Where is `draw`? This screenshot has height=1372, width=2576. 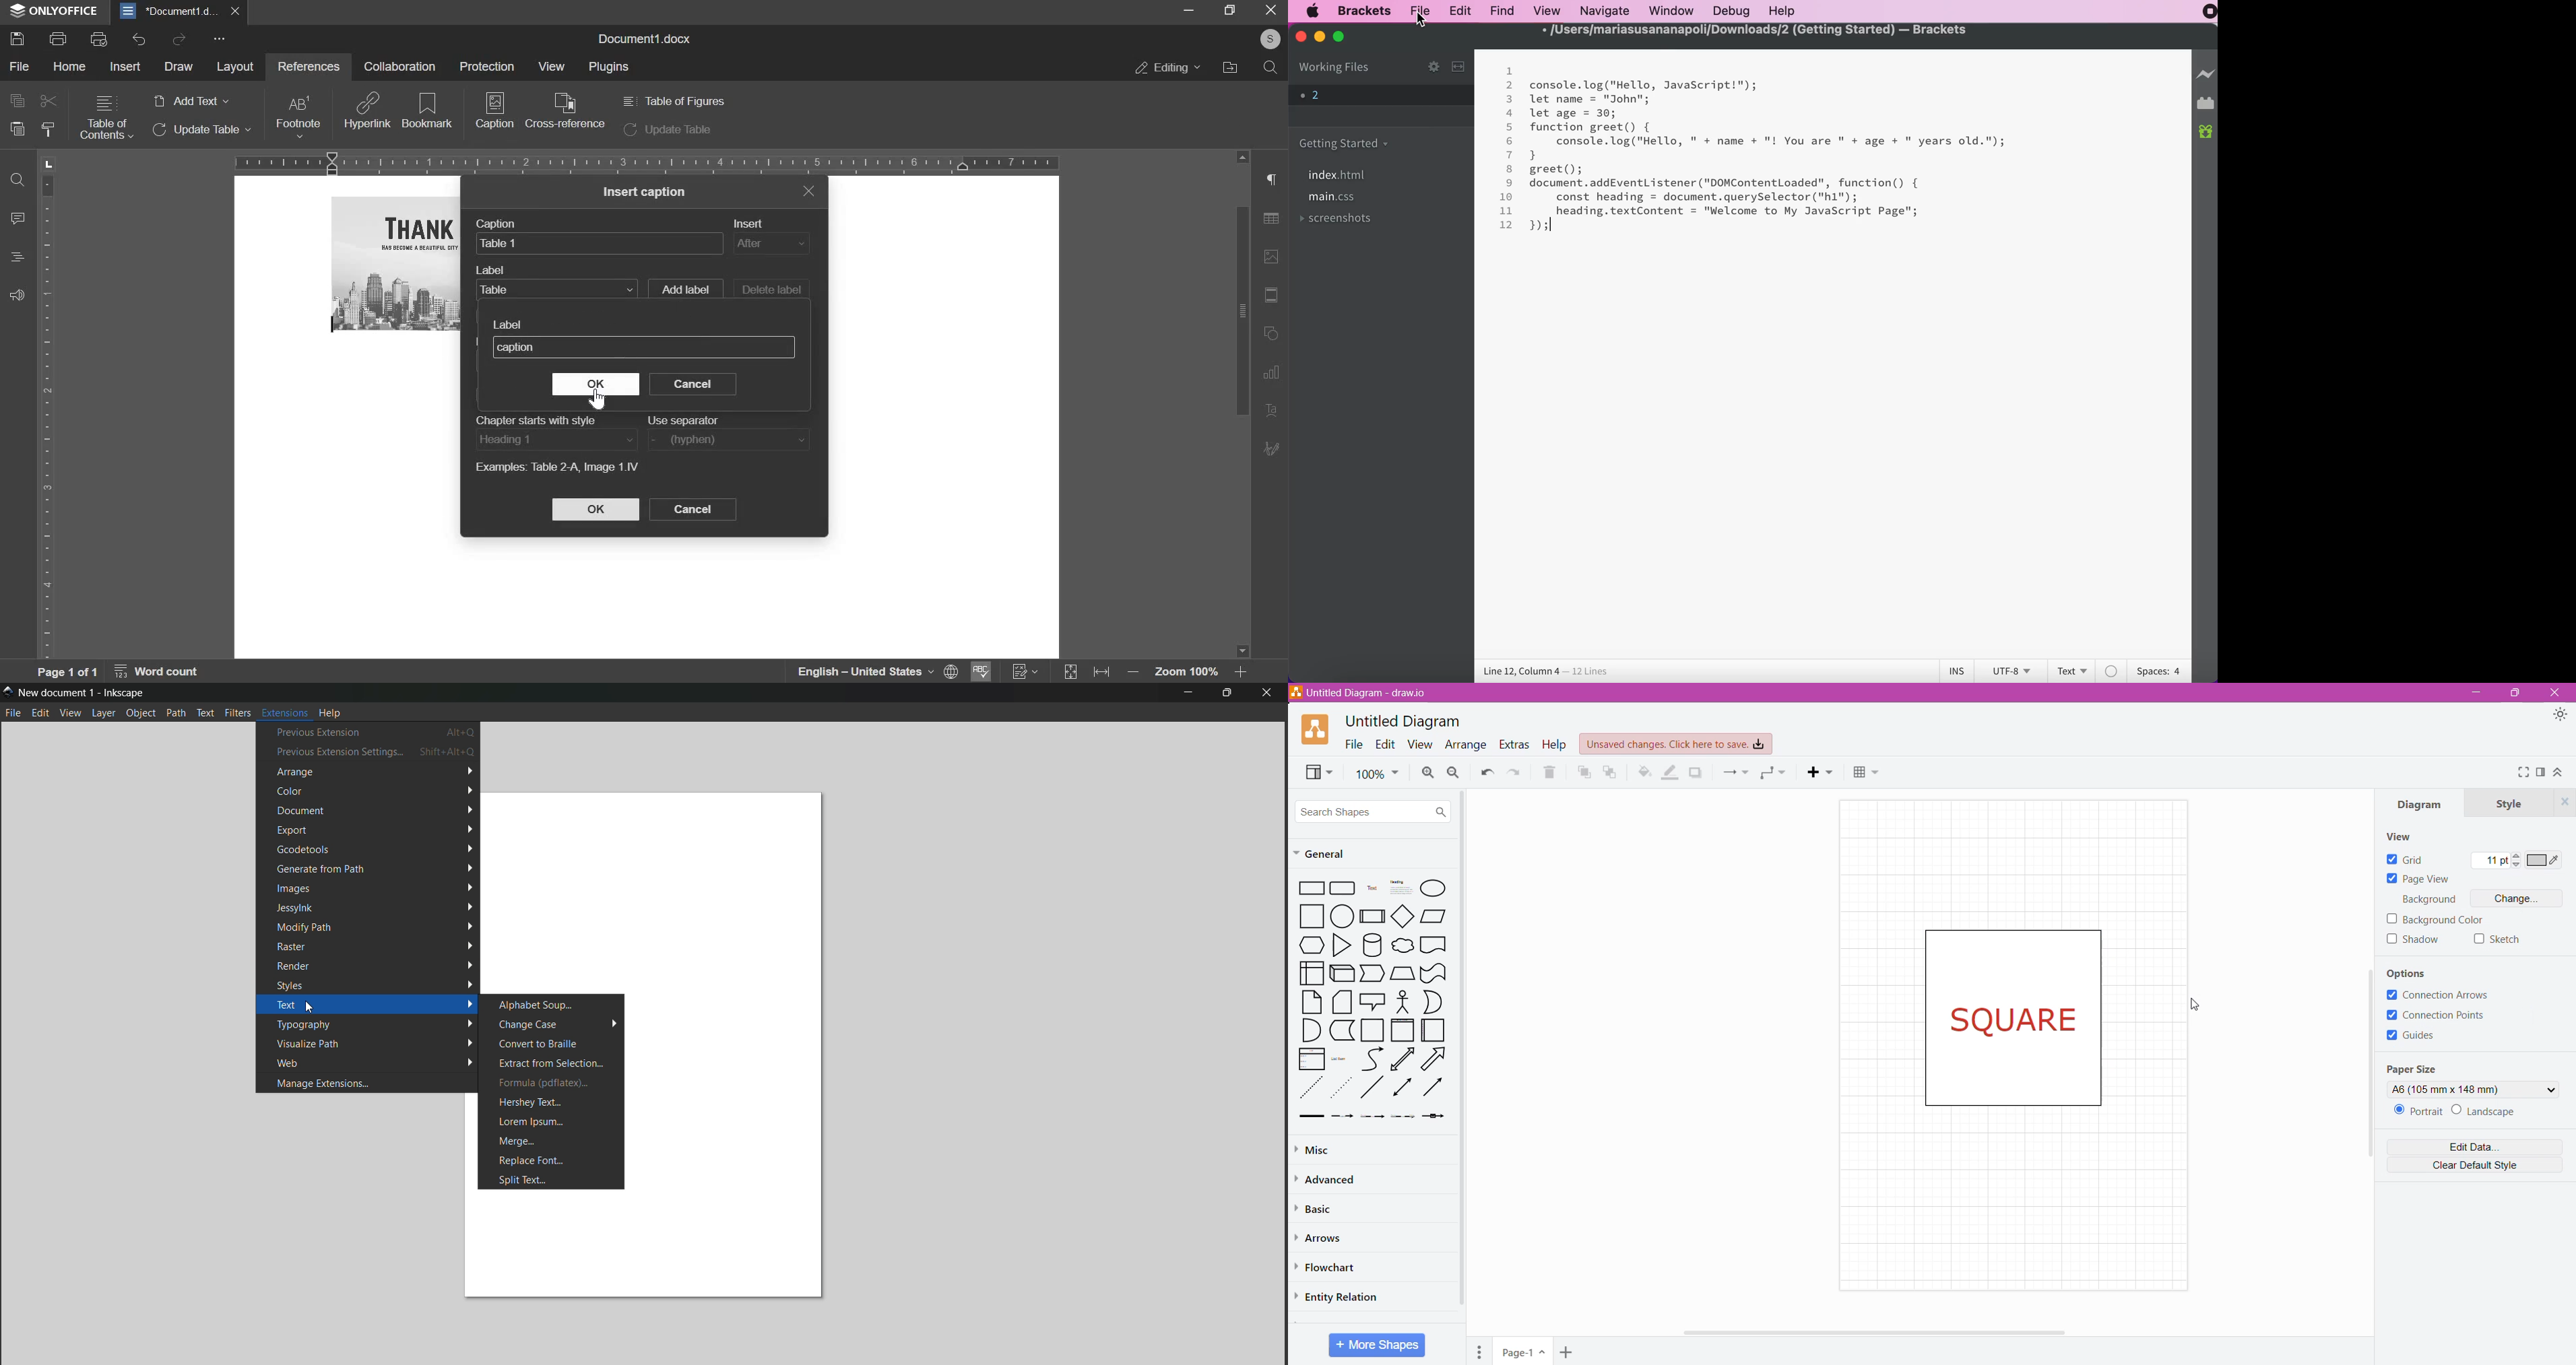 draw is located at coordinates (178, 67).